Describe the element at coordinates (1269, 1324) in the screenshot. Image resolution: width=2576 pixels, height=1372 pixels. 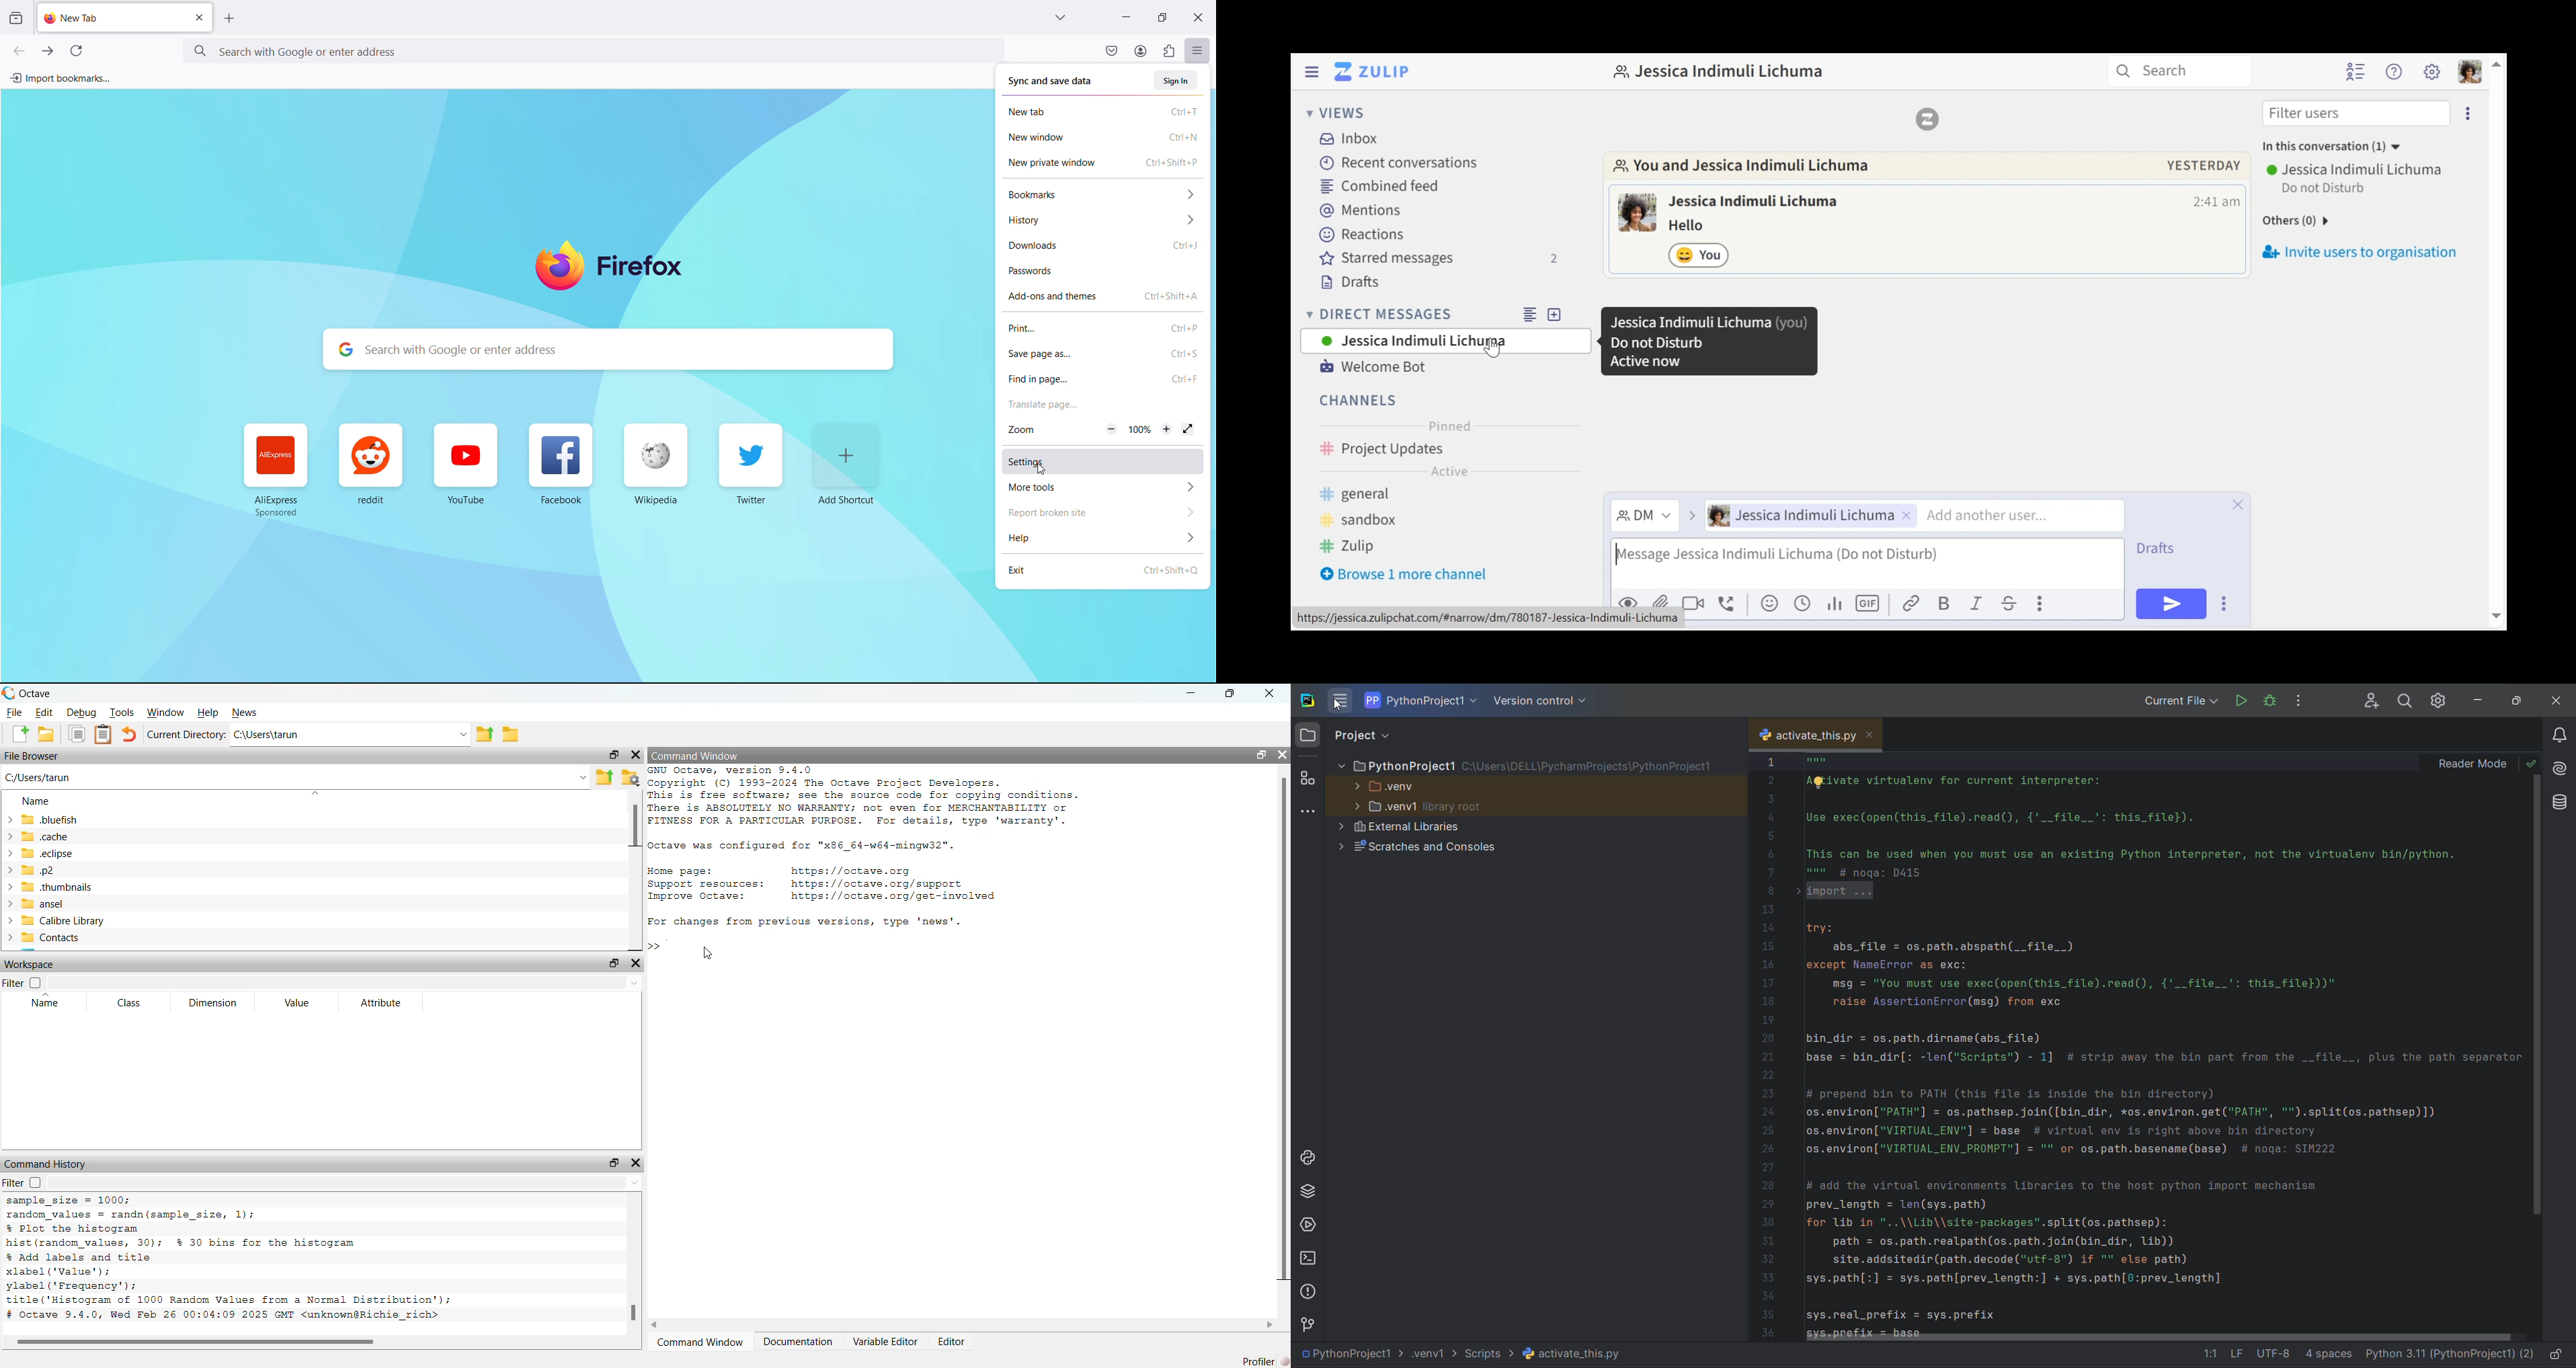
I see `scroll right` at that location.